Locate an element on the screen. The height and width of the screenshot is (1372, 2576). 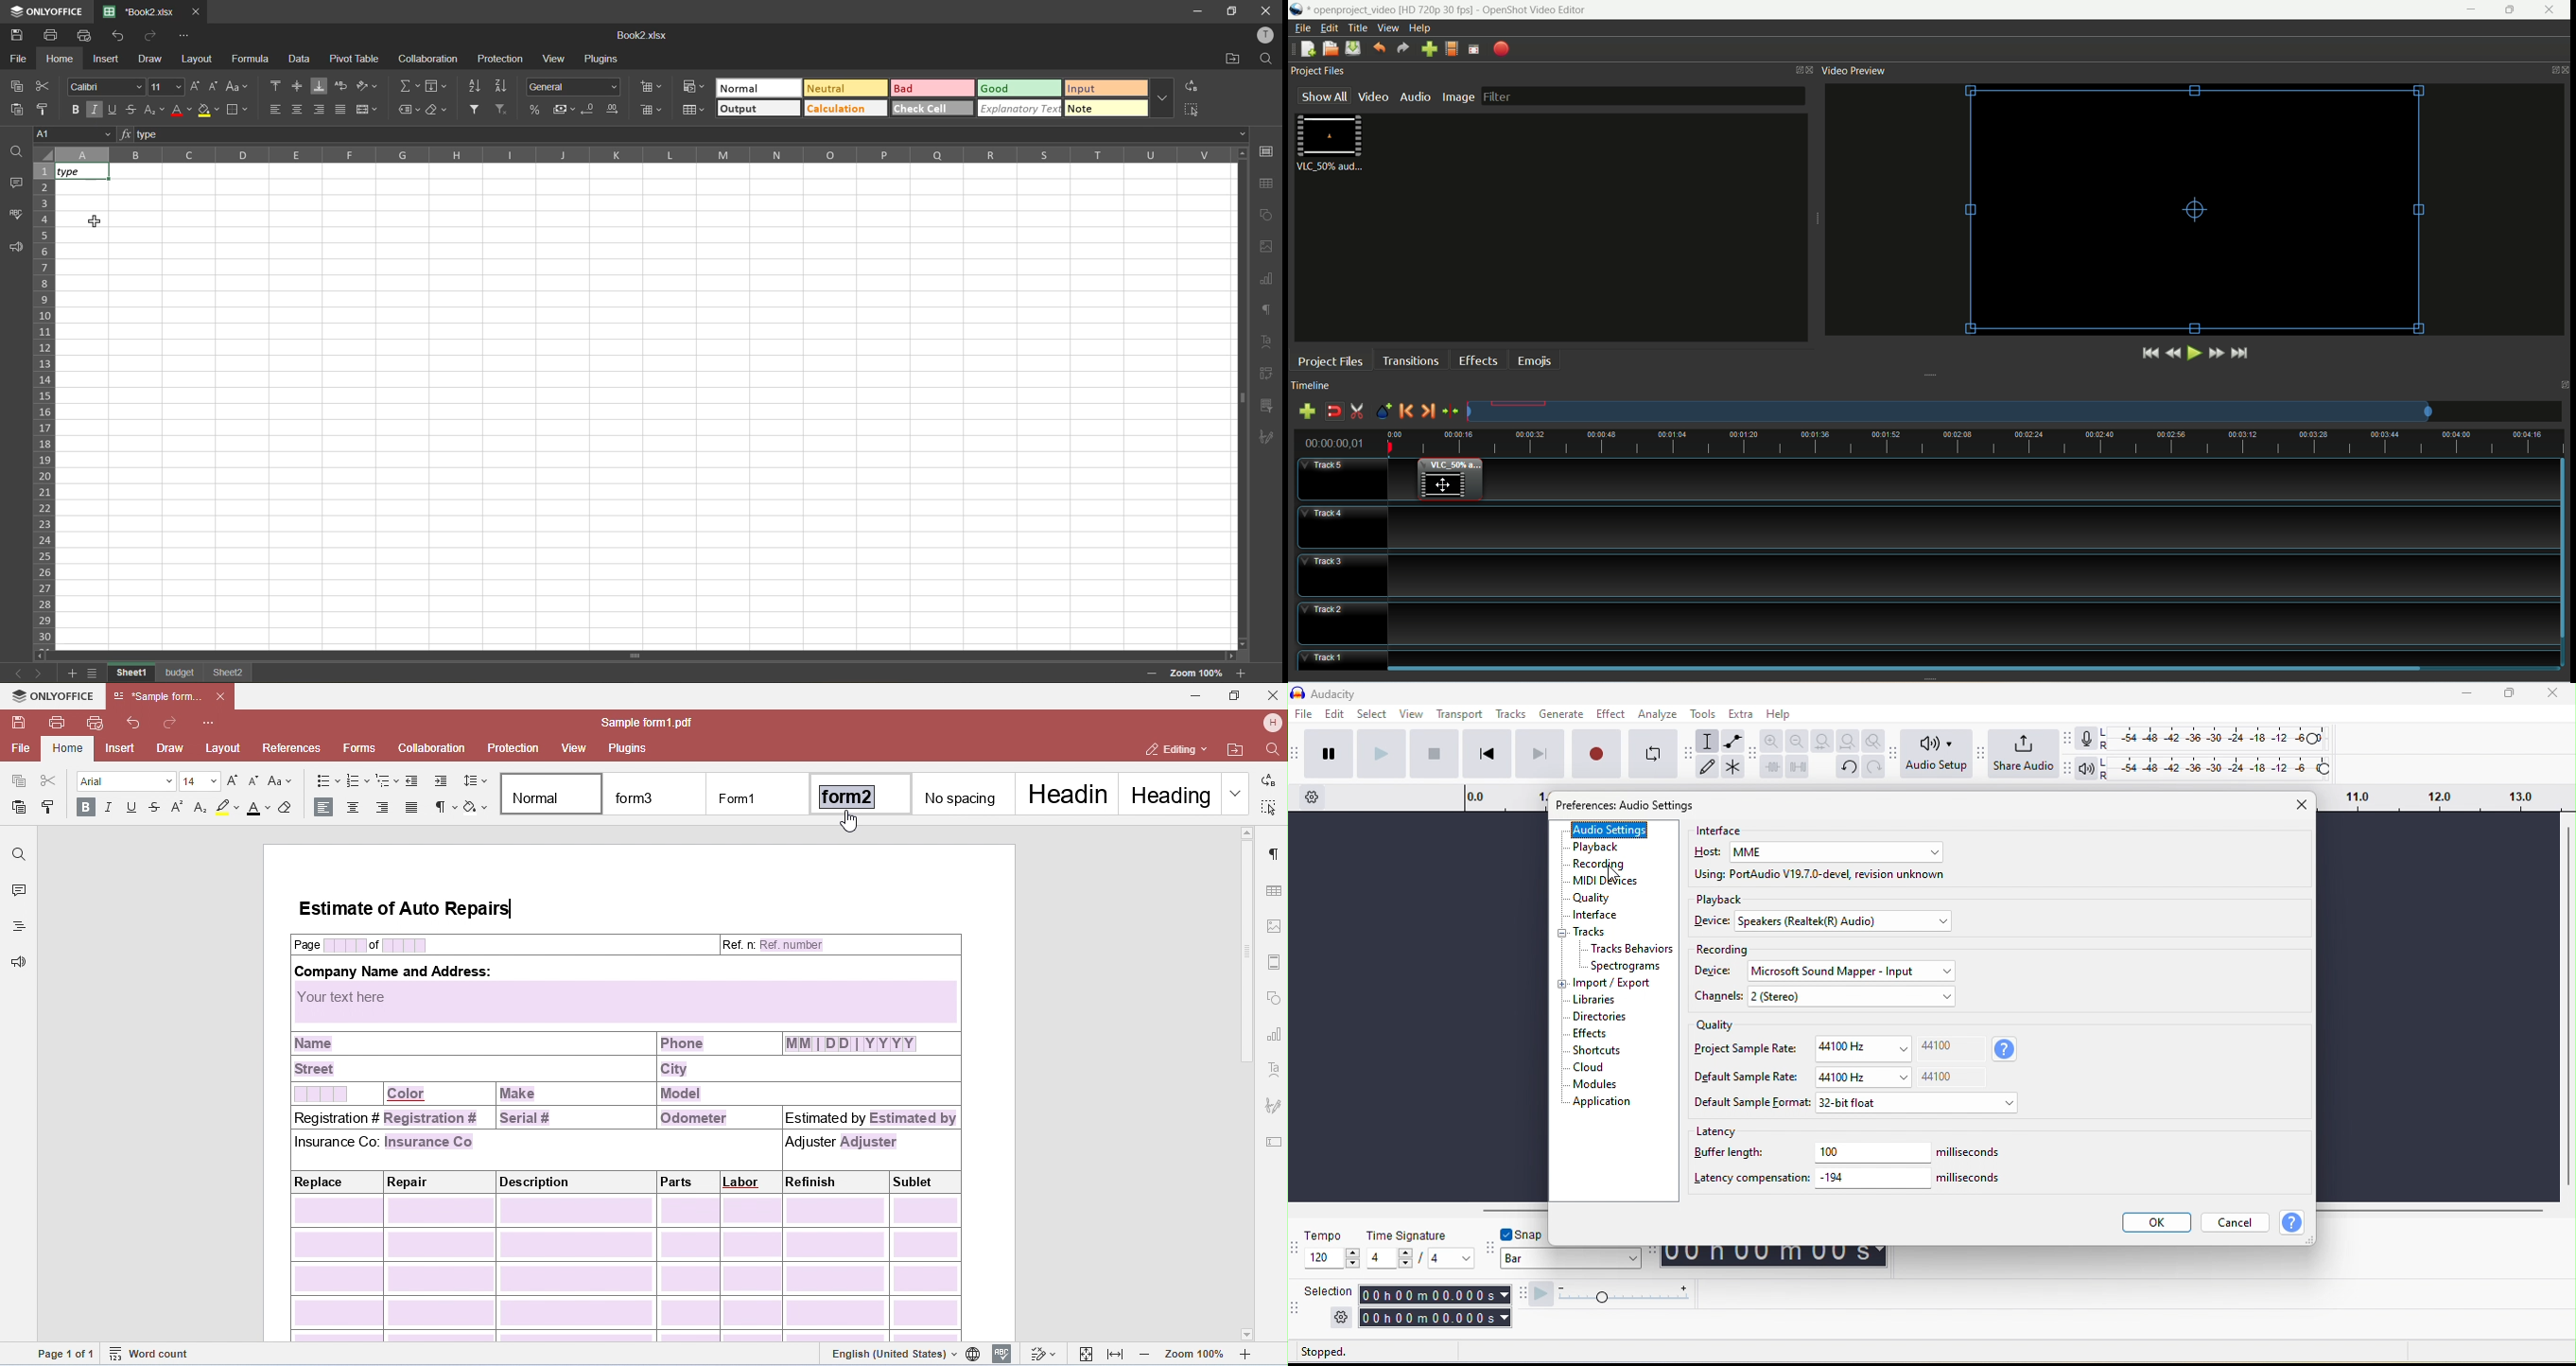
tools is located at coordinates (1700, 714).